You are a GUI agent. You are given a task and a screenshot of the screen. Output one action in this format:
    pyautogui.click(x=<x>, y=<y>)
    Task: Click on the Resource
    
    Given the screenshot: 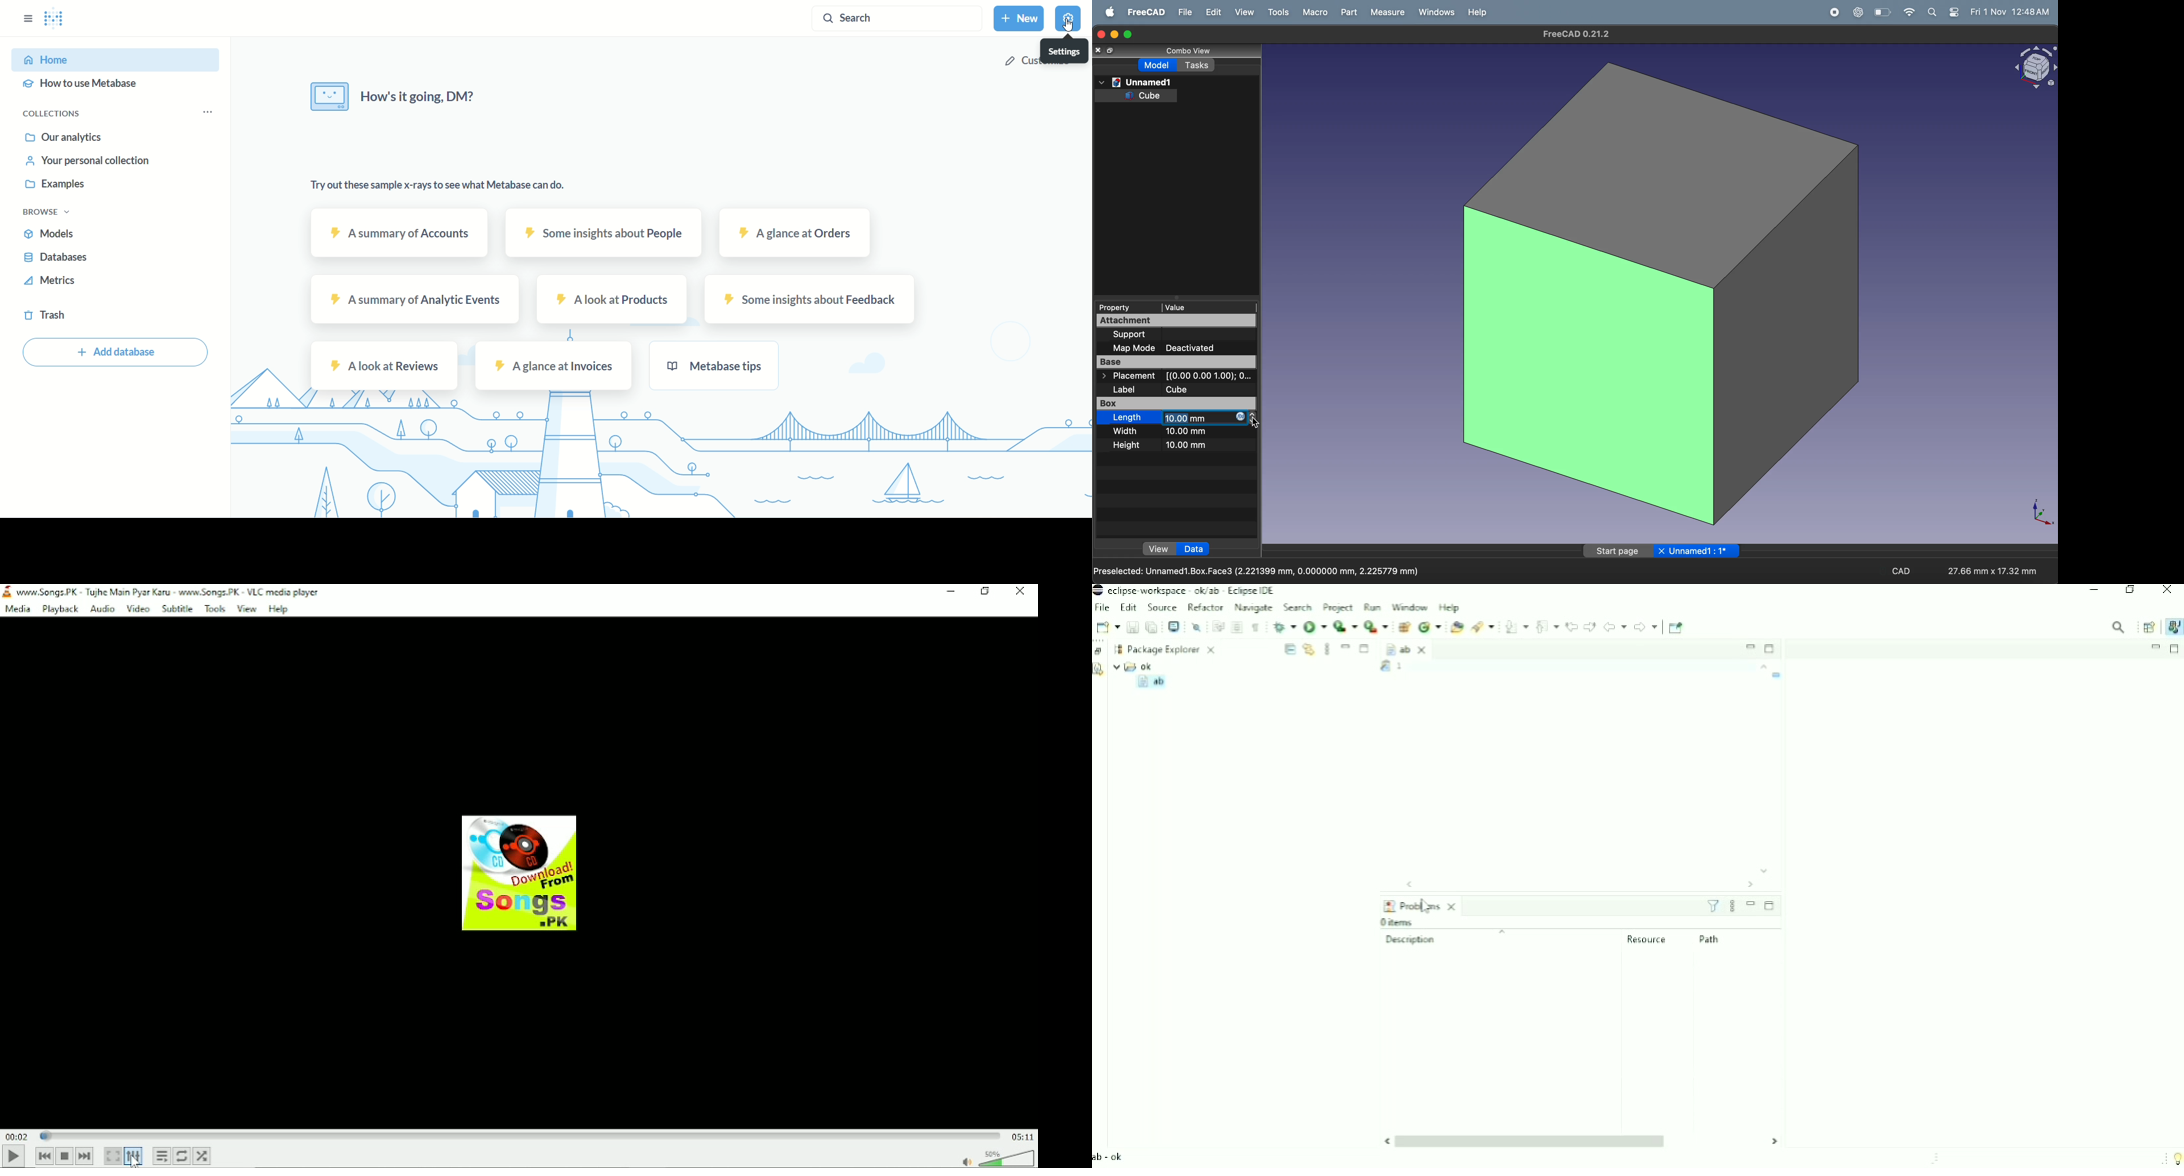 What is the action you would take?
    pyautogui.click(x=1647, y=939)
    